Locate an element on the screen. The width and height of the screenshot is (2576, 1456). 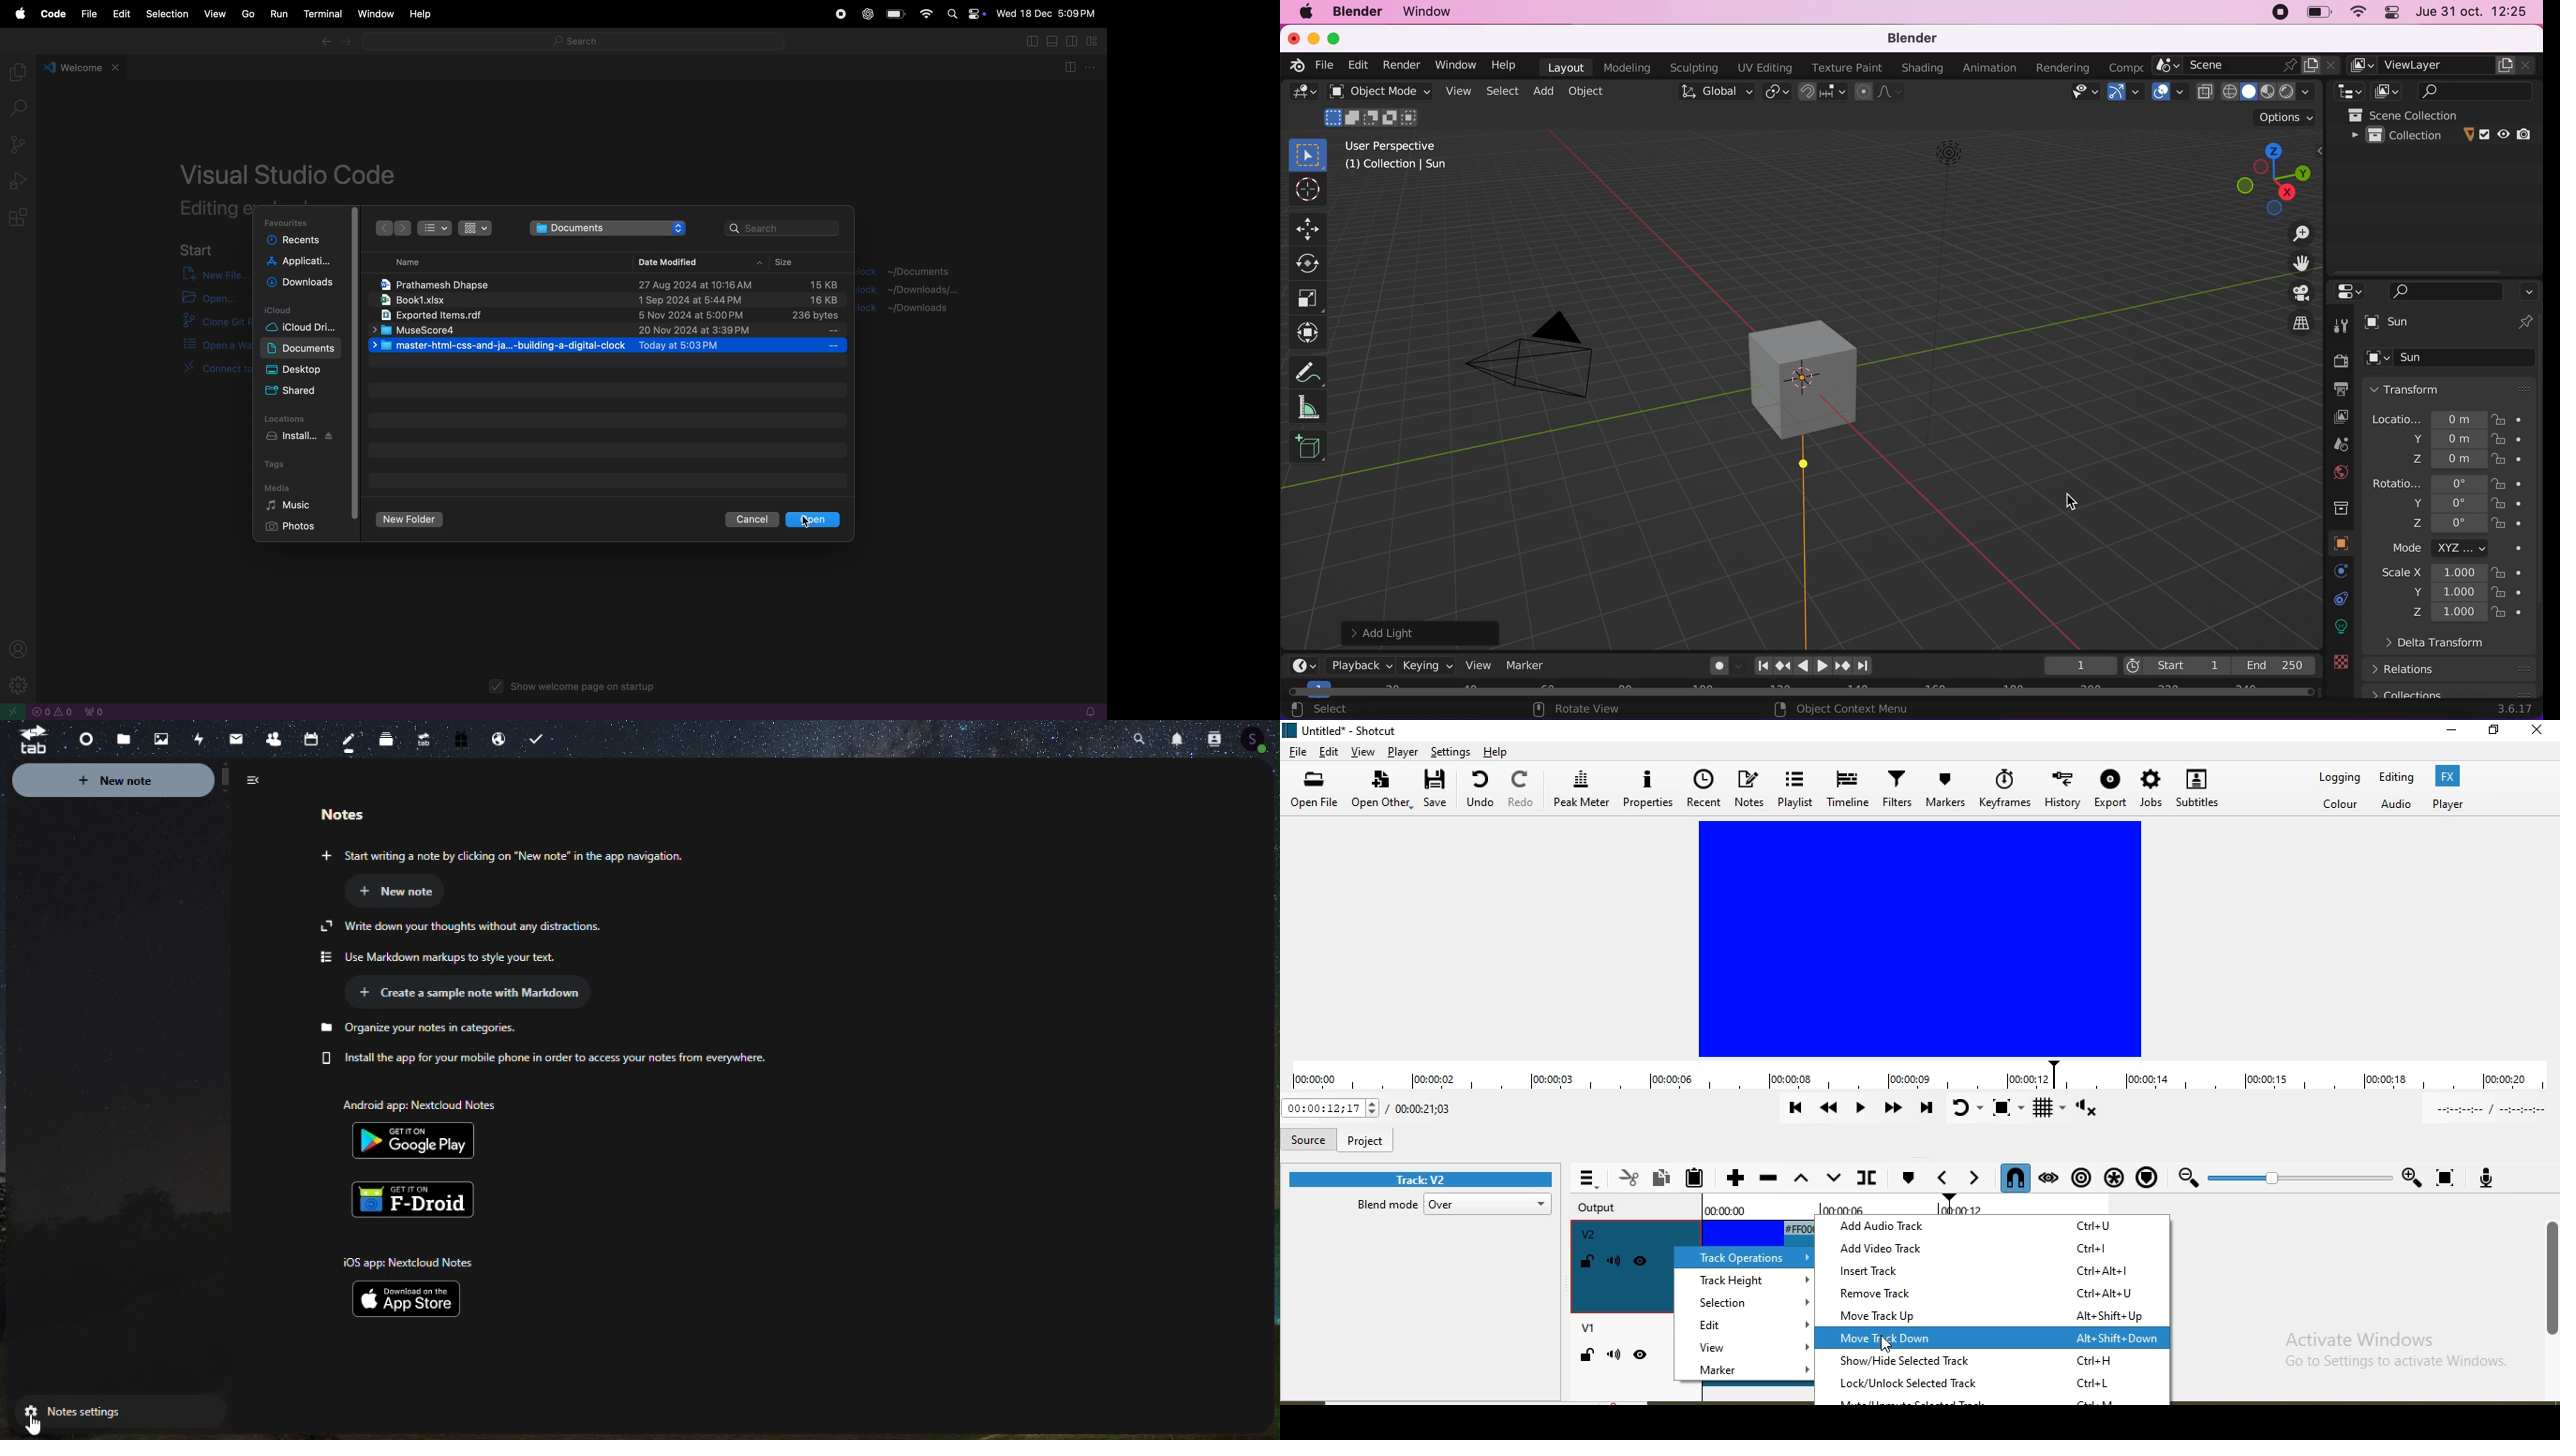
Androxd app: Nextcioud Notes. is located at coordinates (433, 1105).